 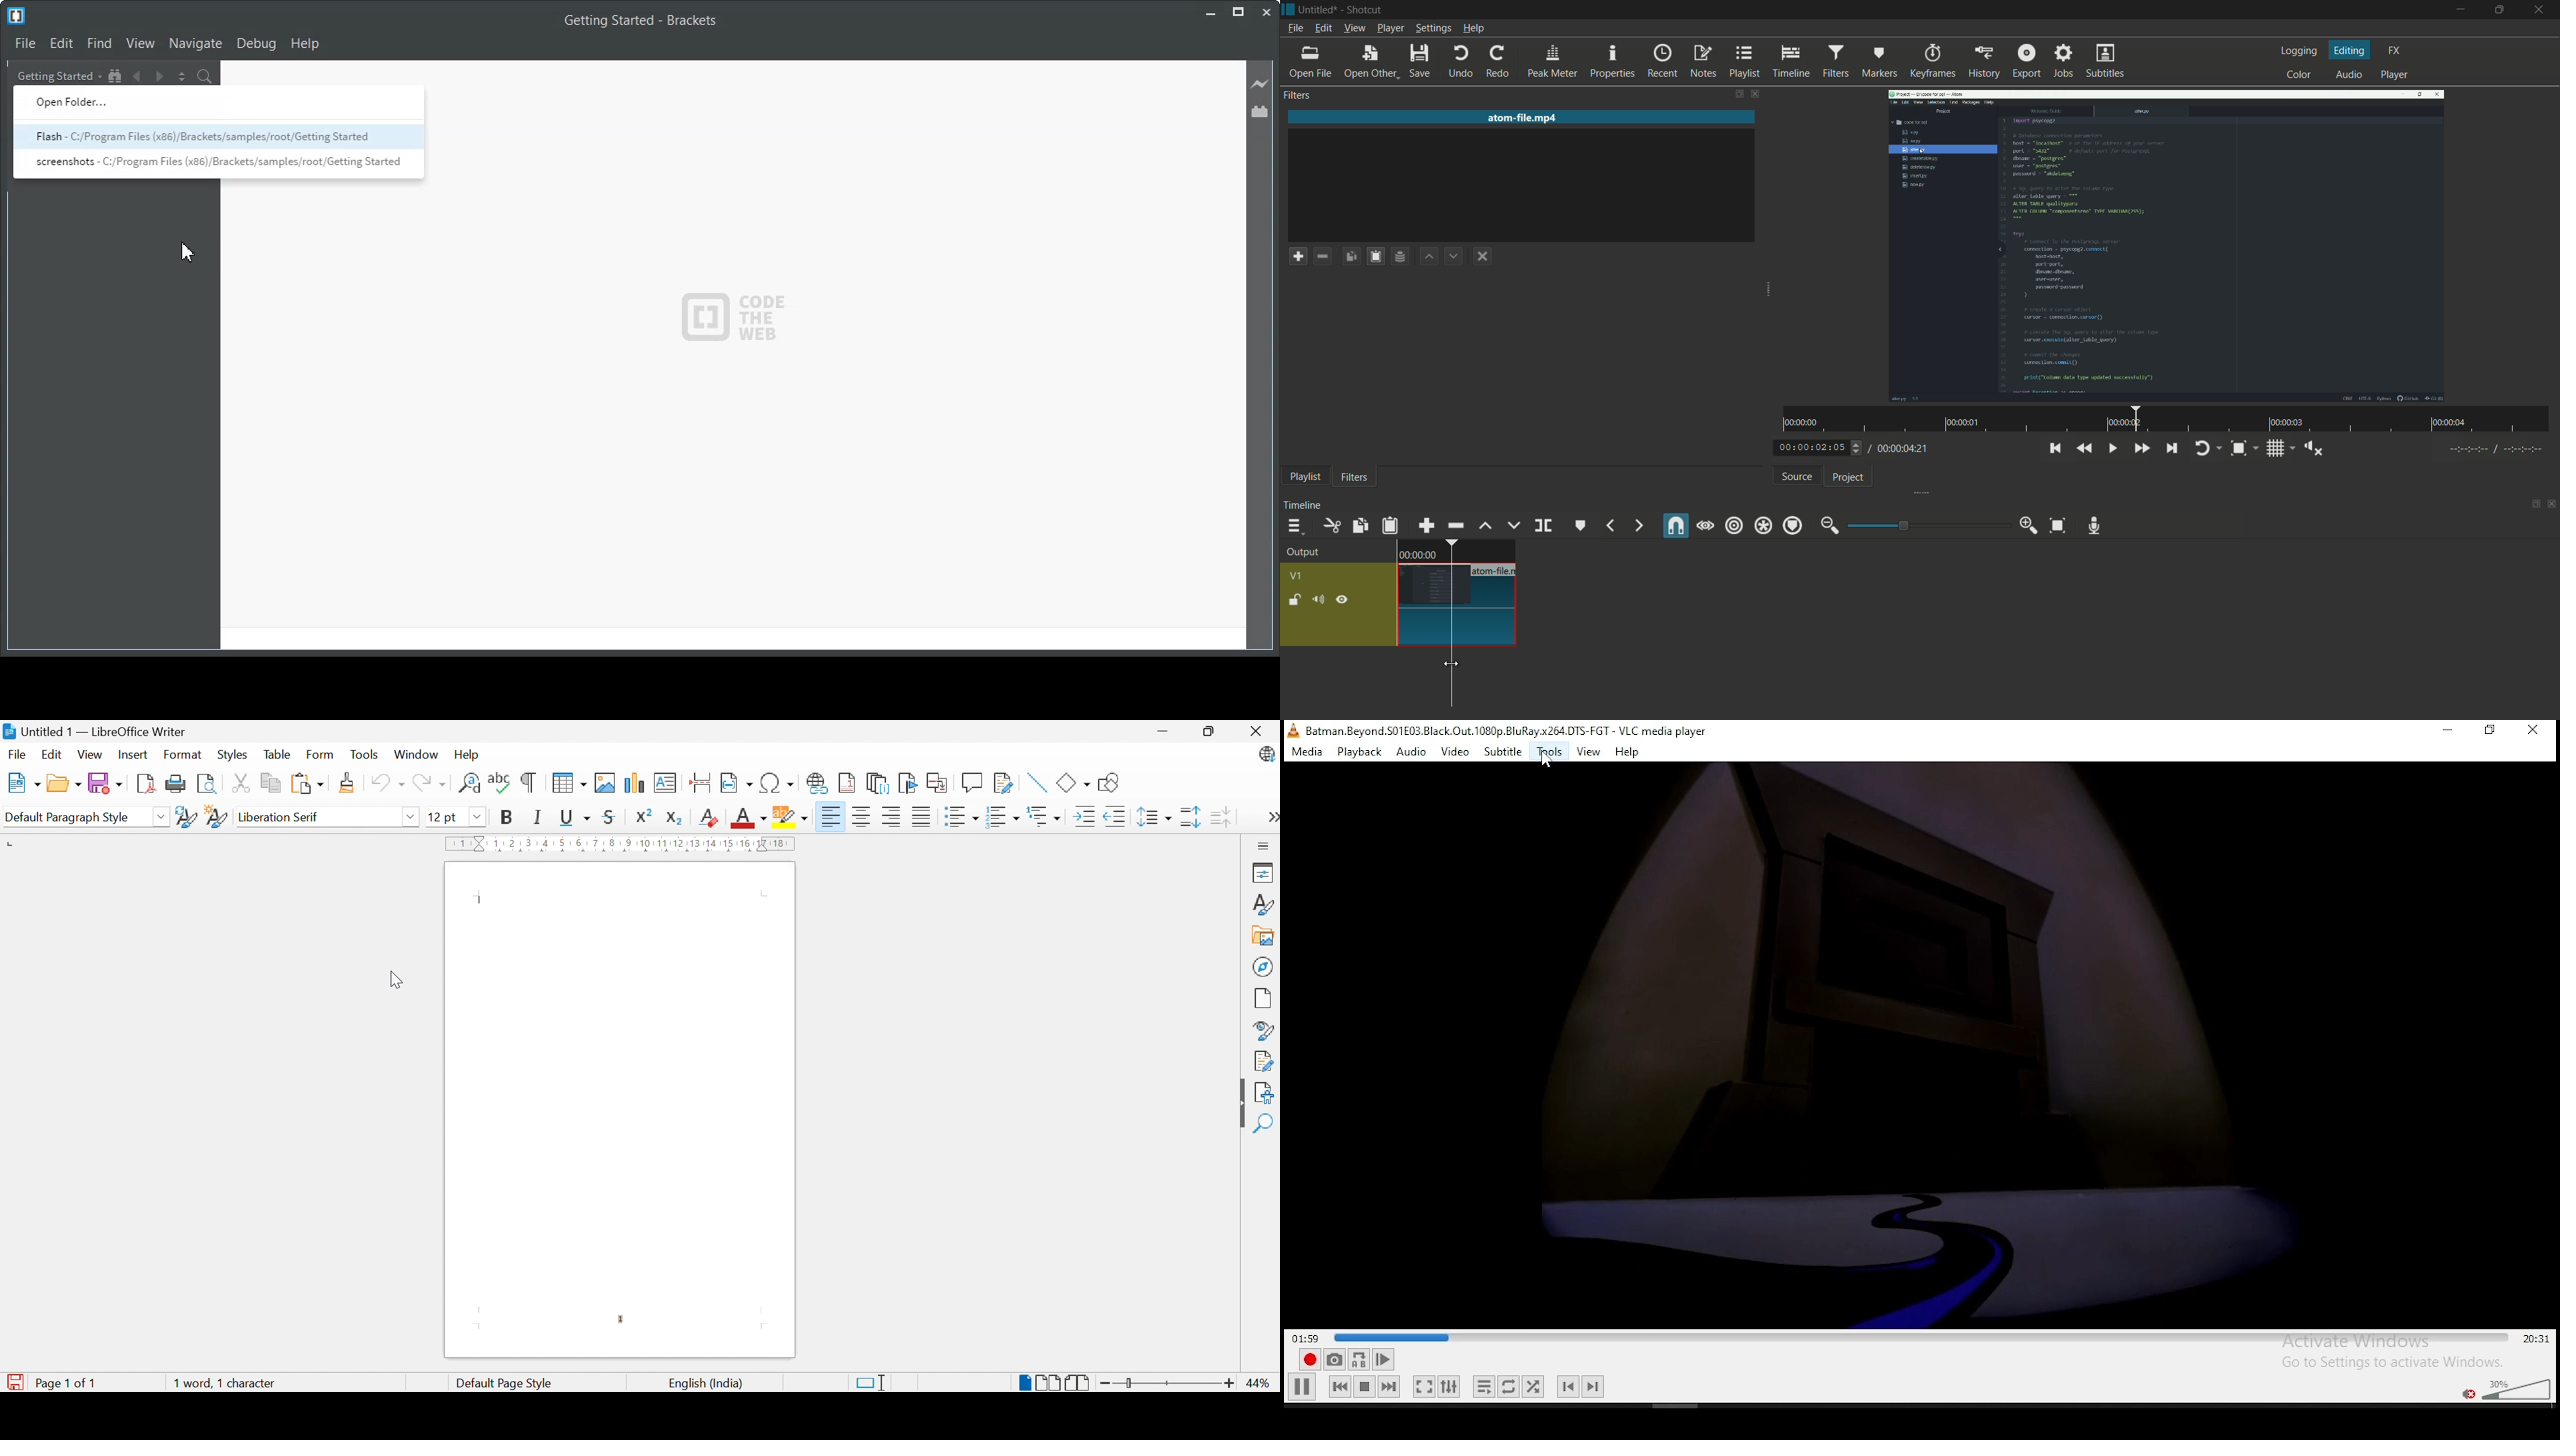 I want to click on Standard selection. Click to change selection mode., so click(x=871, y=1383).